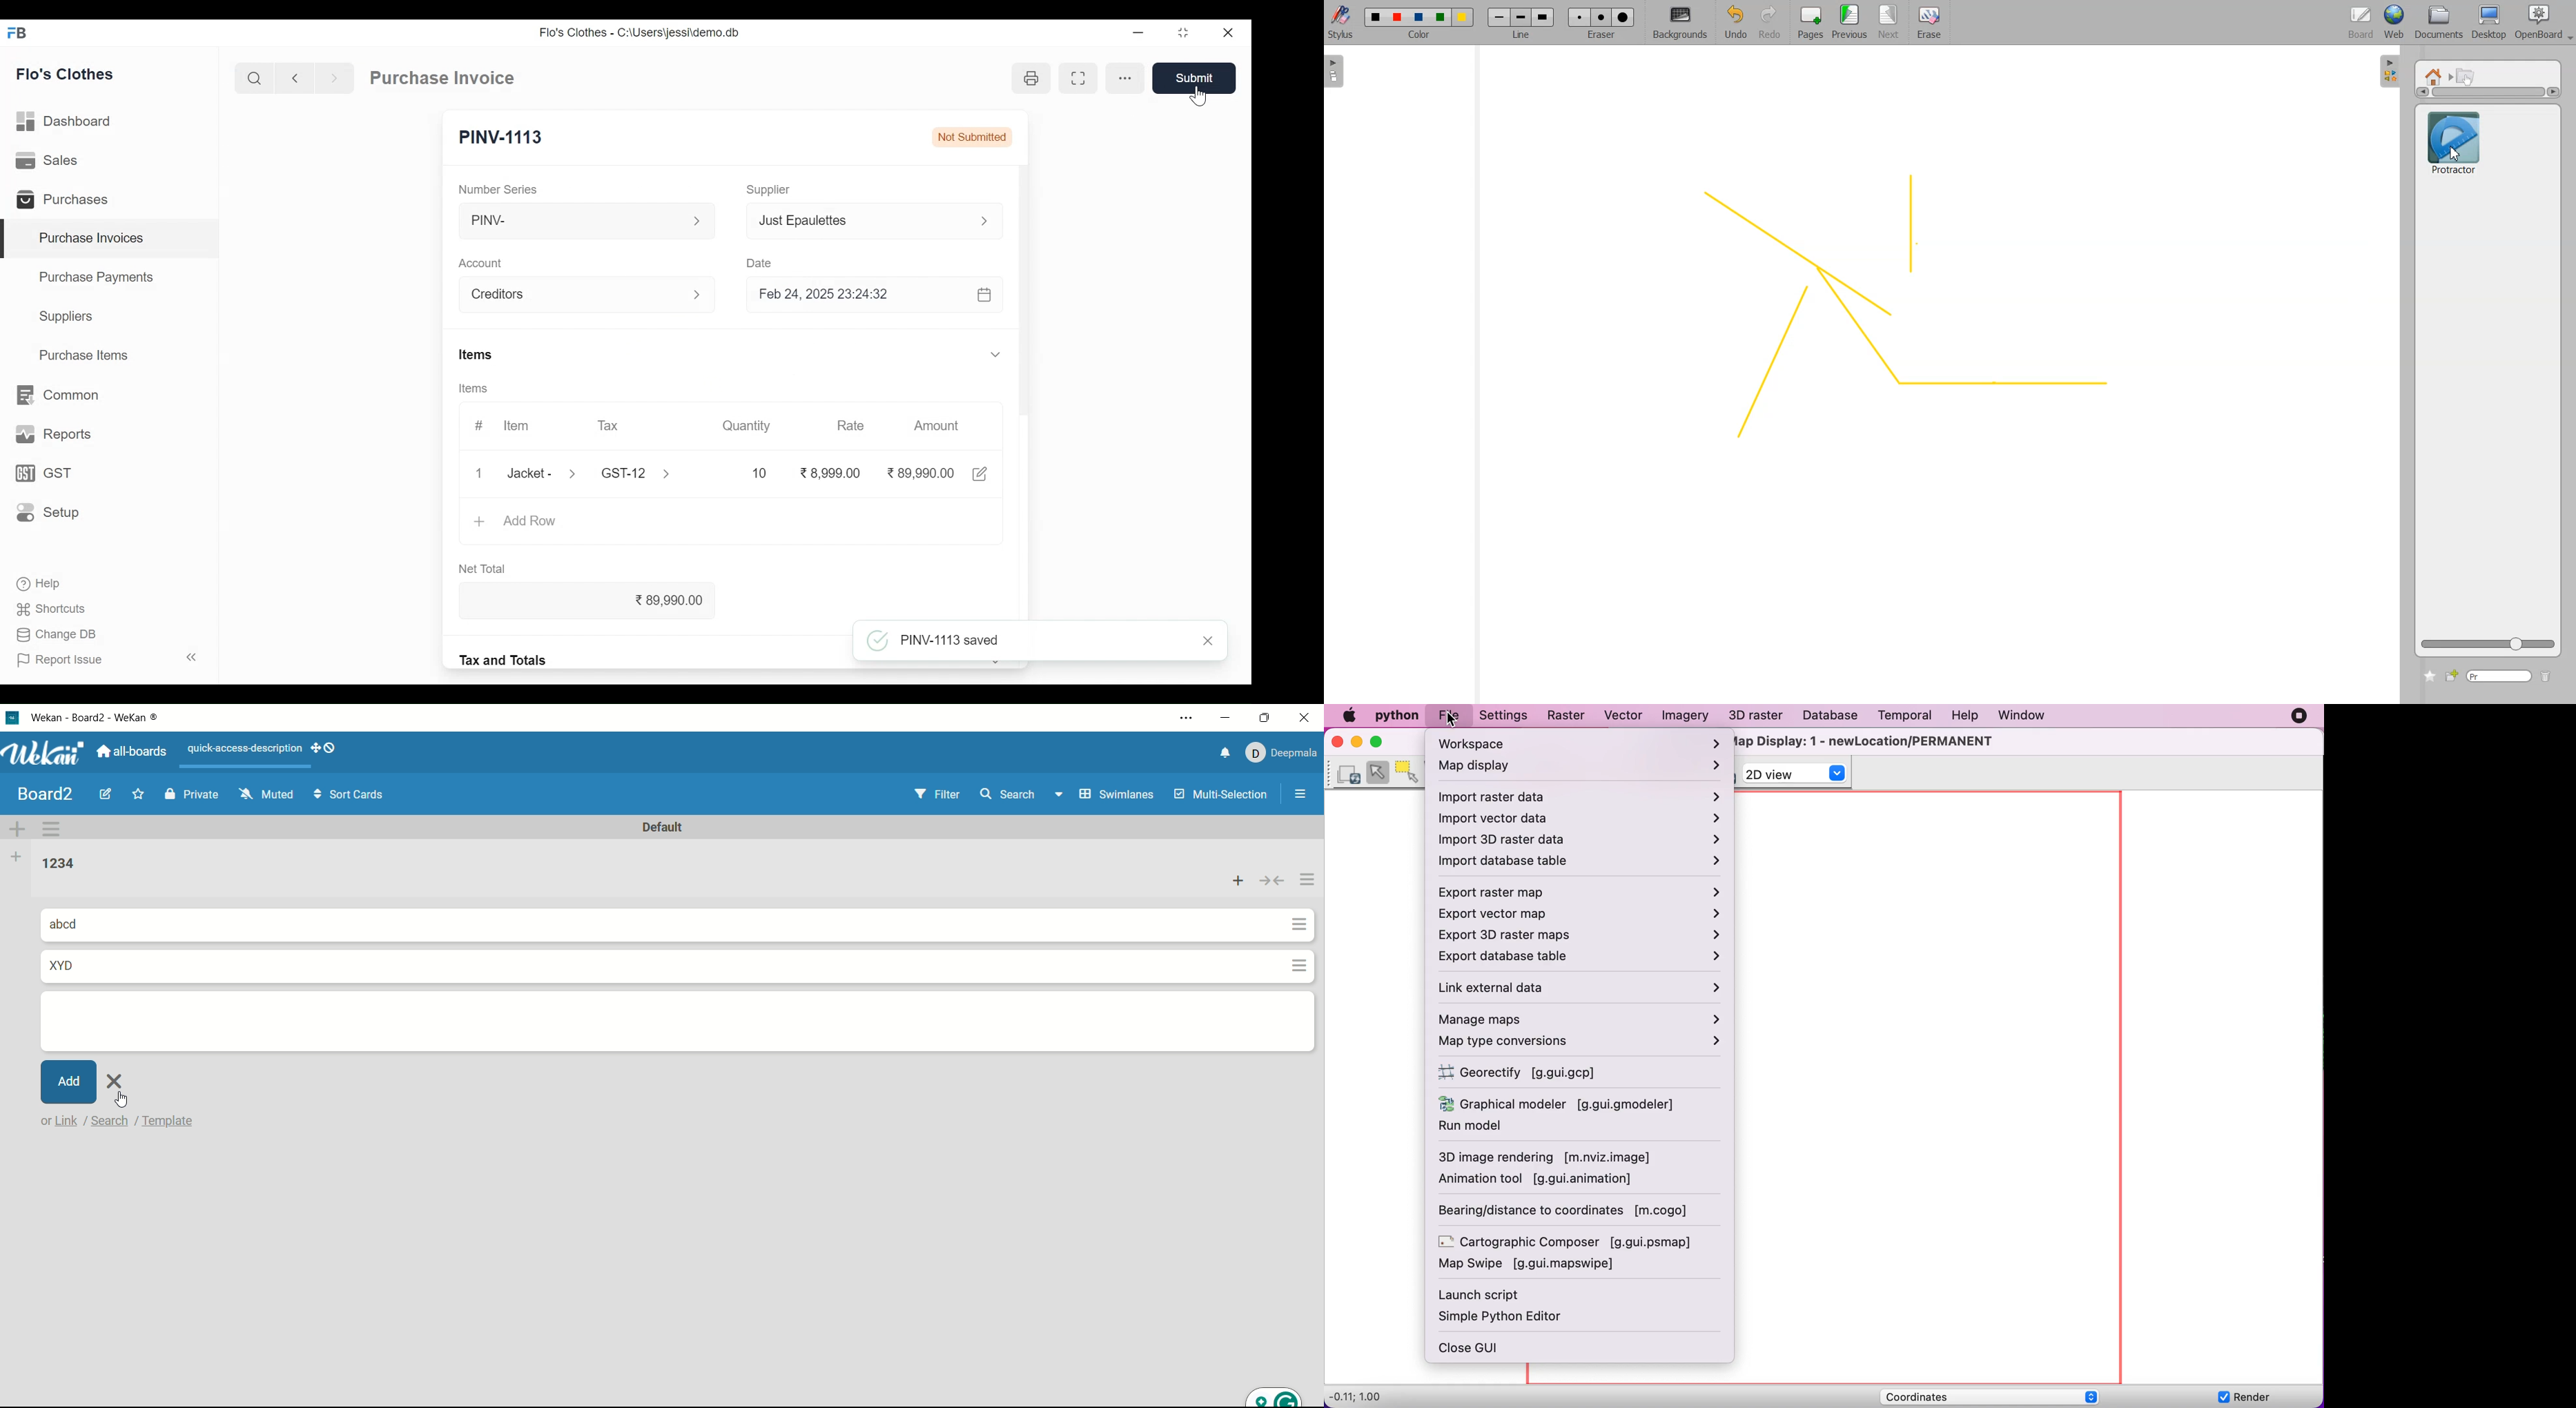 The image size is (2576, 1428). I want to click on +, so click(479, 523).